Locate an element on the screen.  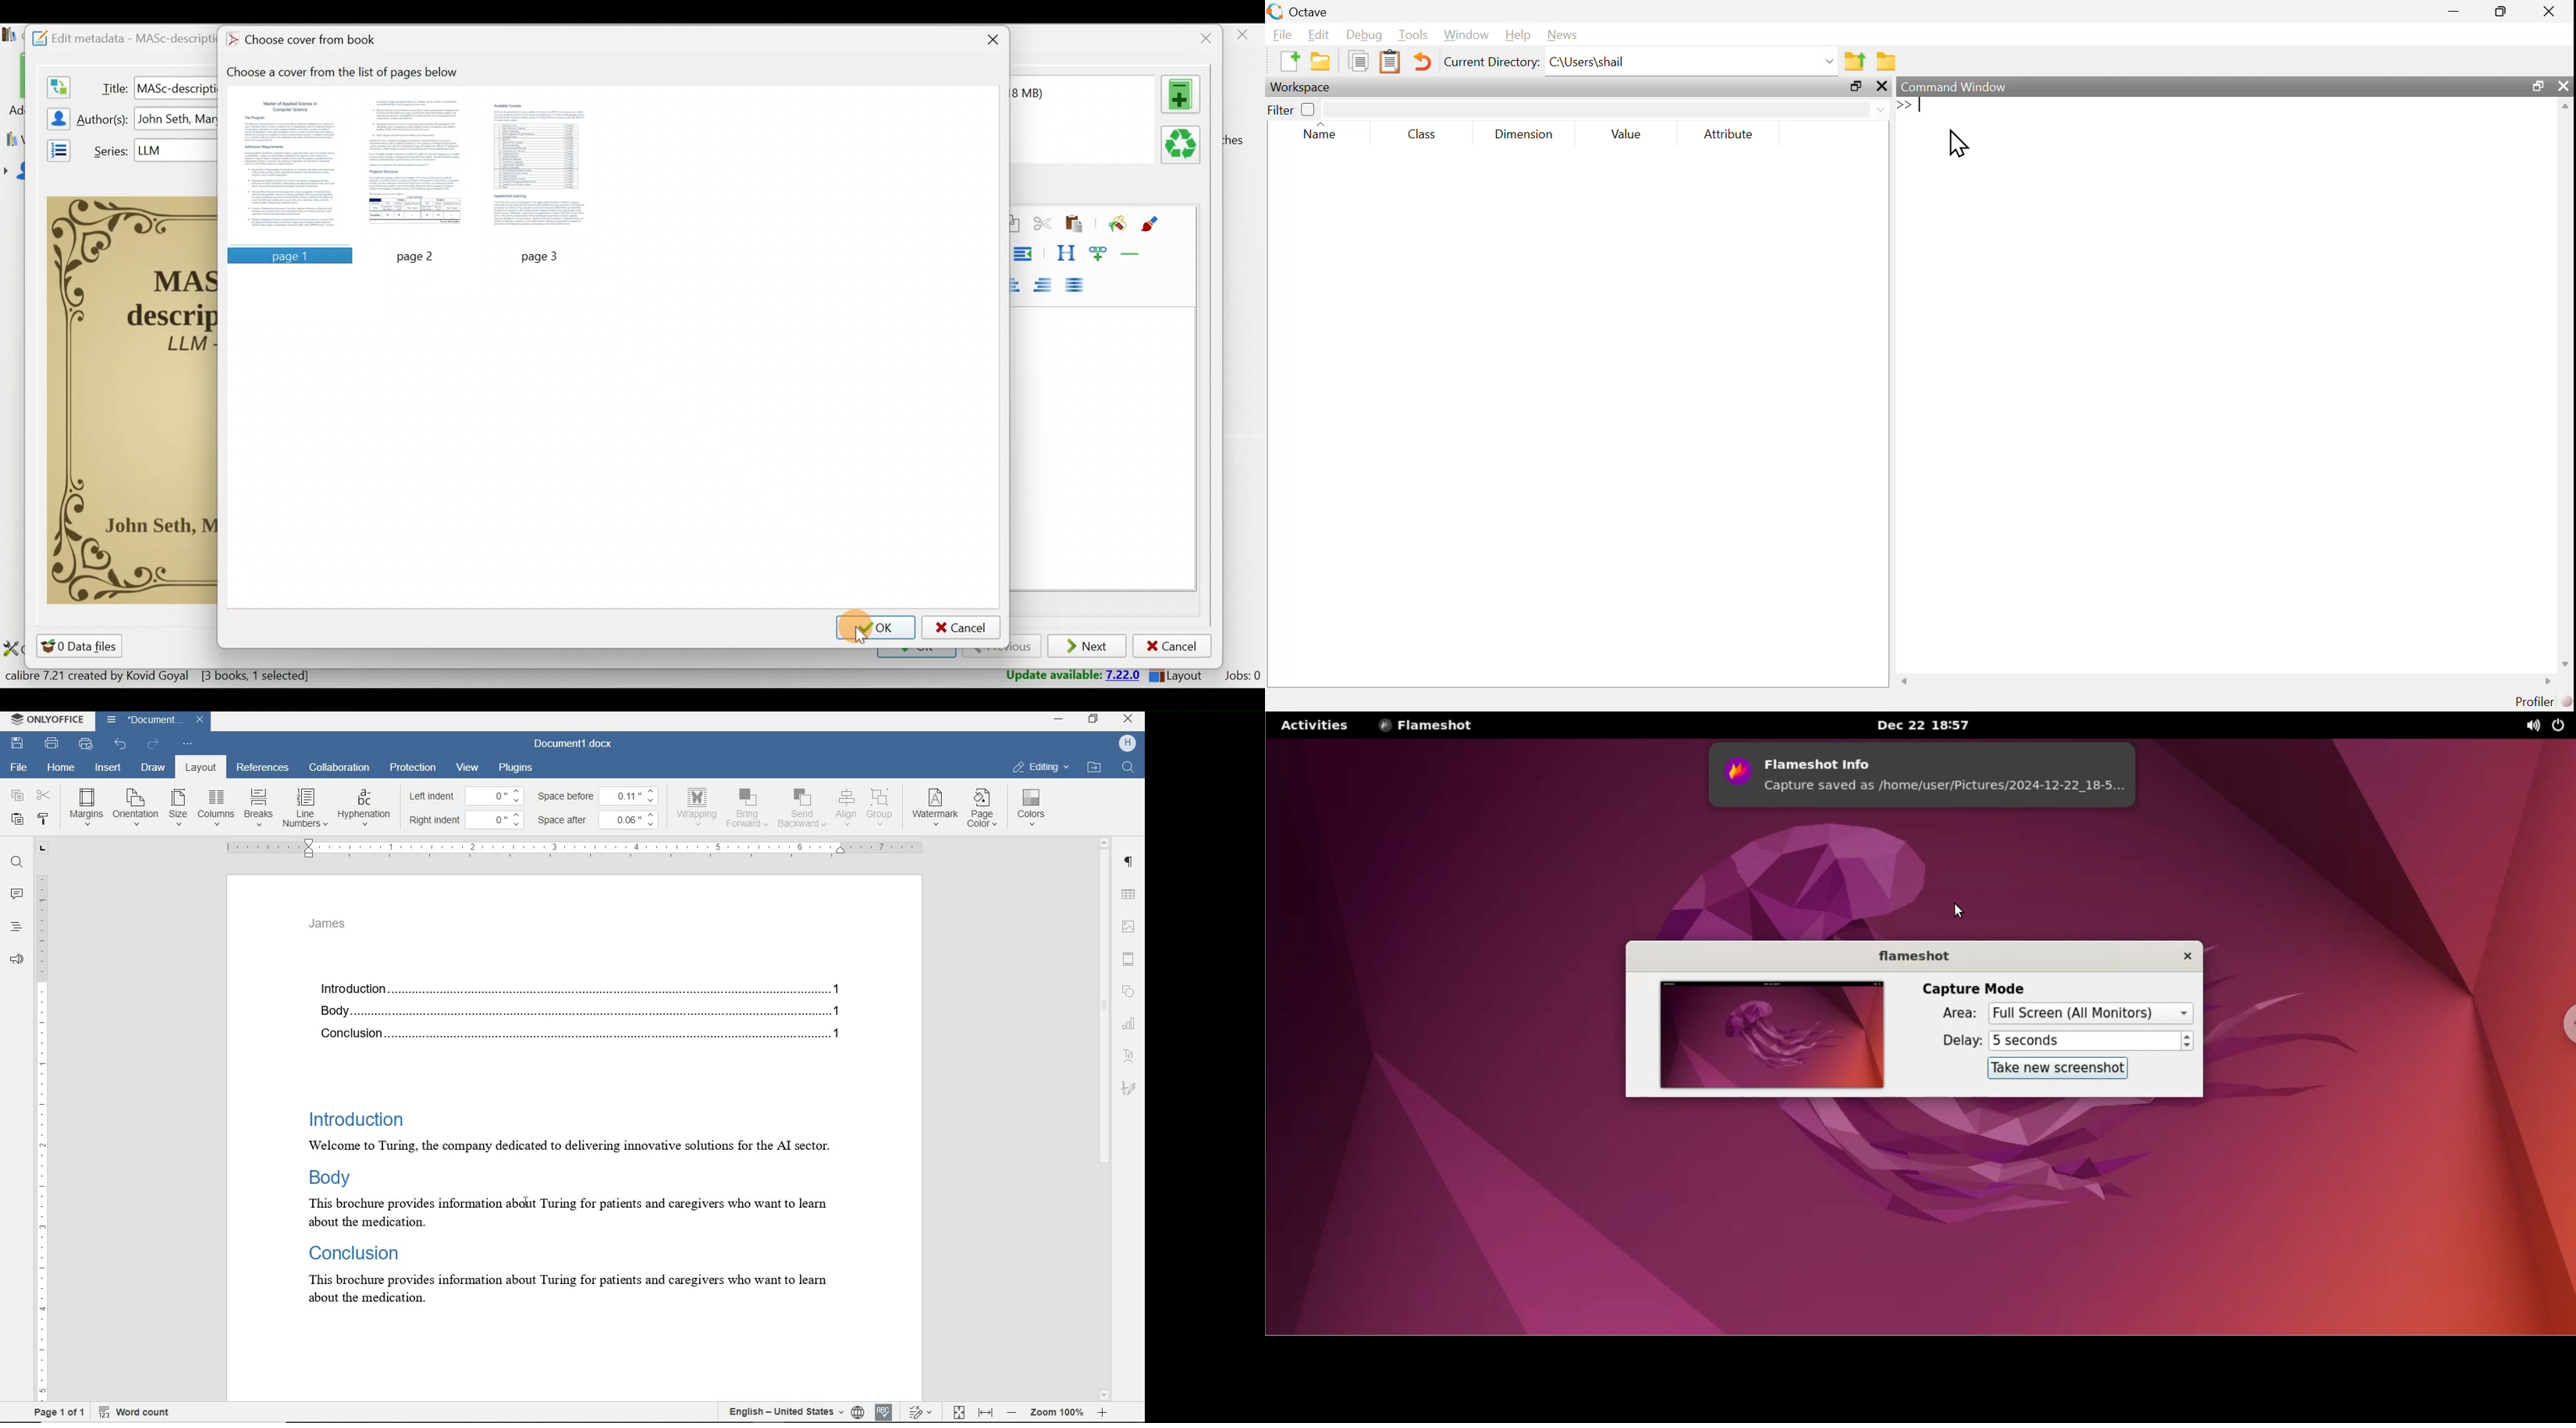
Authors is located at coordinates (104, 120).